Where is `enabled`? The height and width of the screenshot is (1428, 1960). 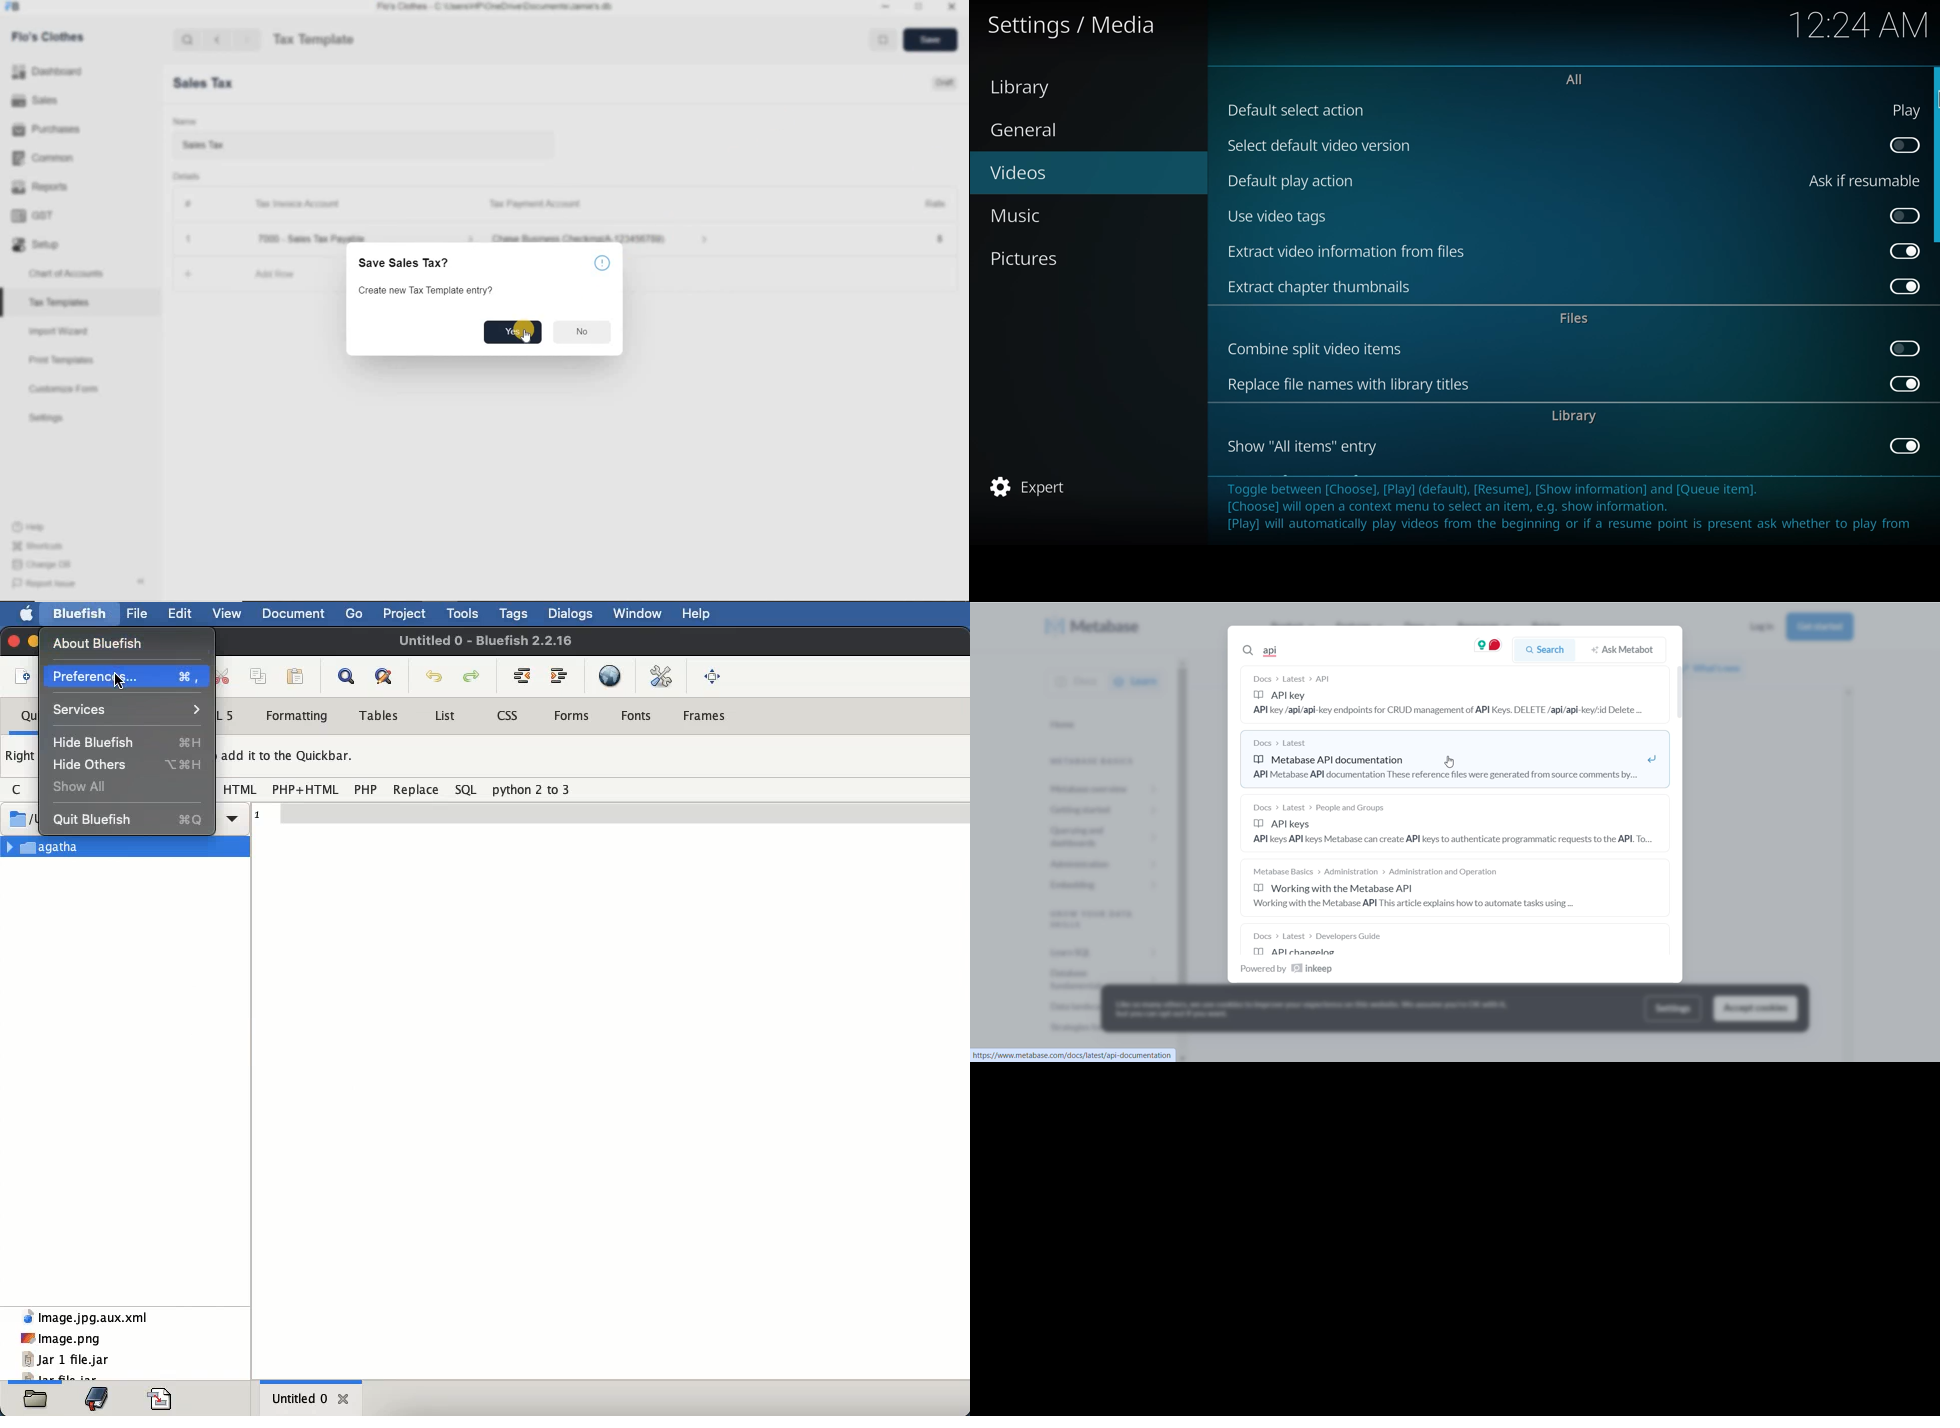 enabled is located at coordinates (1906, 286).